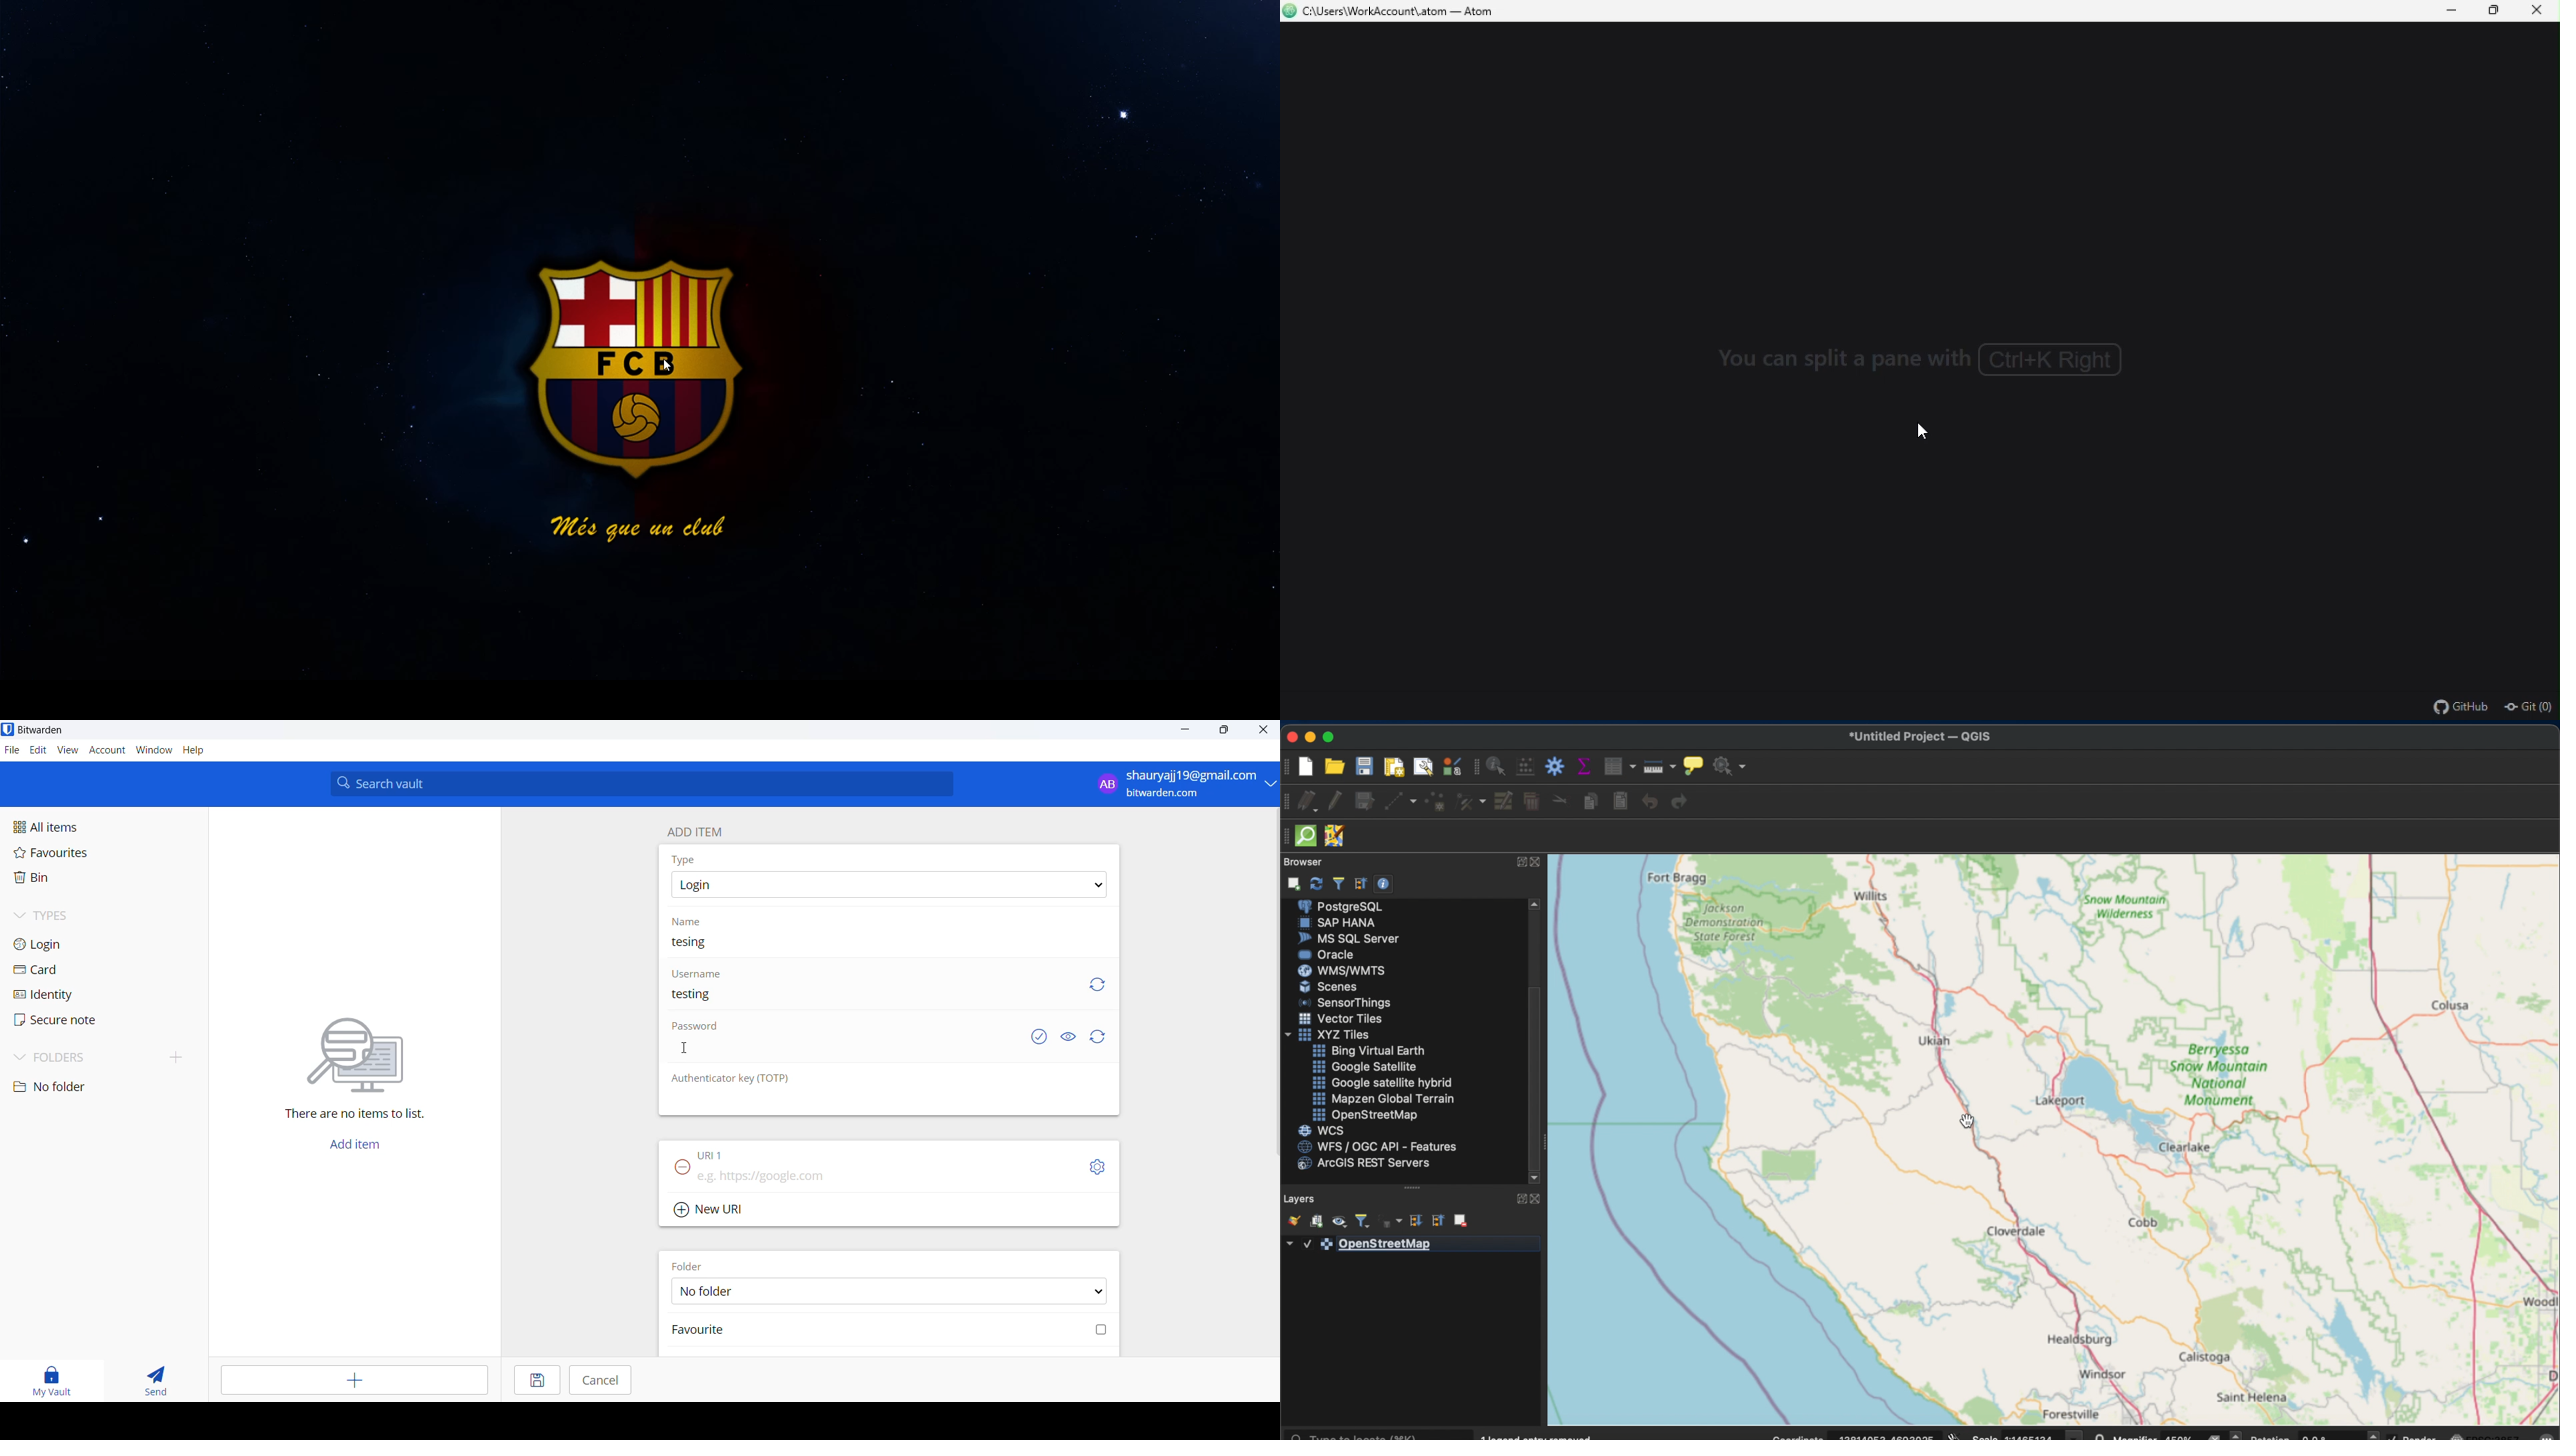  What do you see at coordinates (356, 1381) in the screenshot?
I see `add entry` at bounding box center [356, 1381].